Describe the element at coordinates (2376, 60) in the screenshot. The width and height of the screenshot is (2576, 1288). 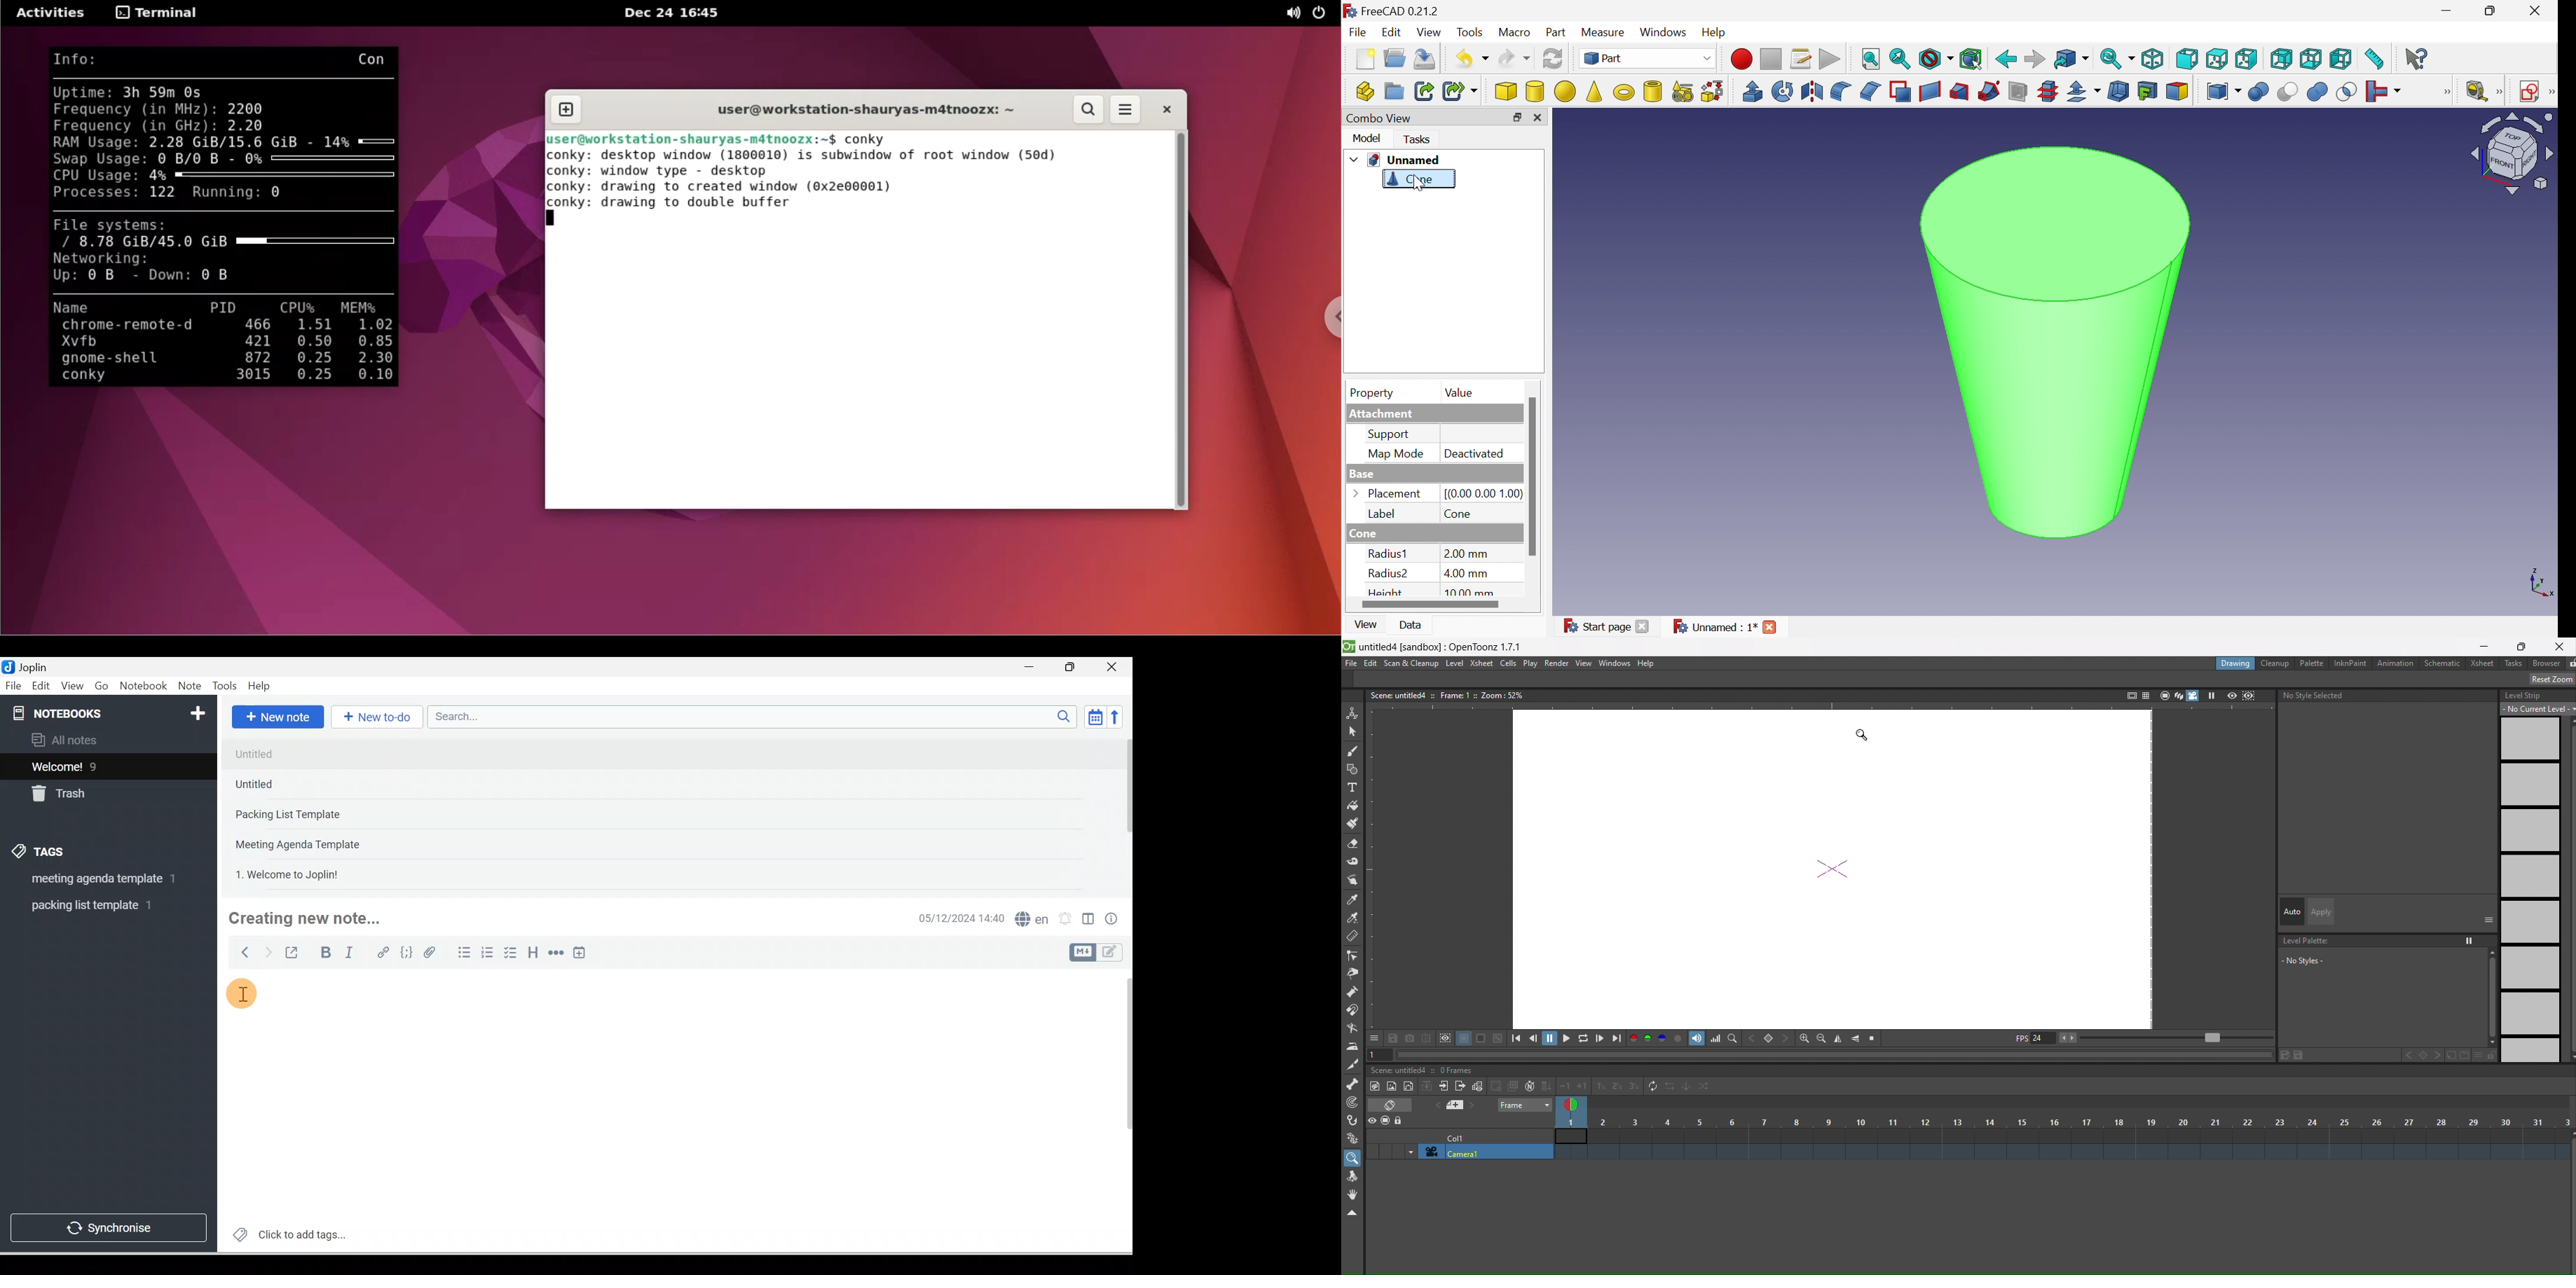
I see `Measure distance` at that location.